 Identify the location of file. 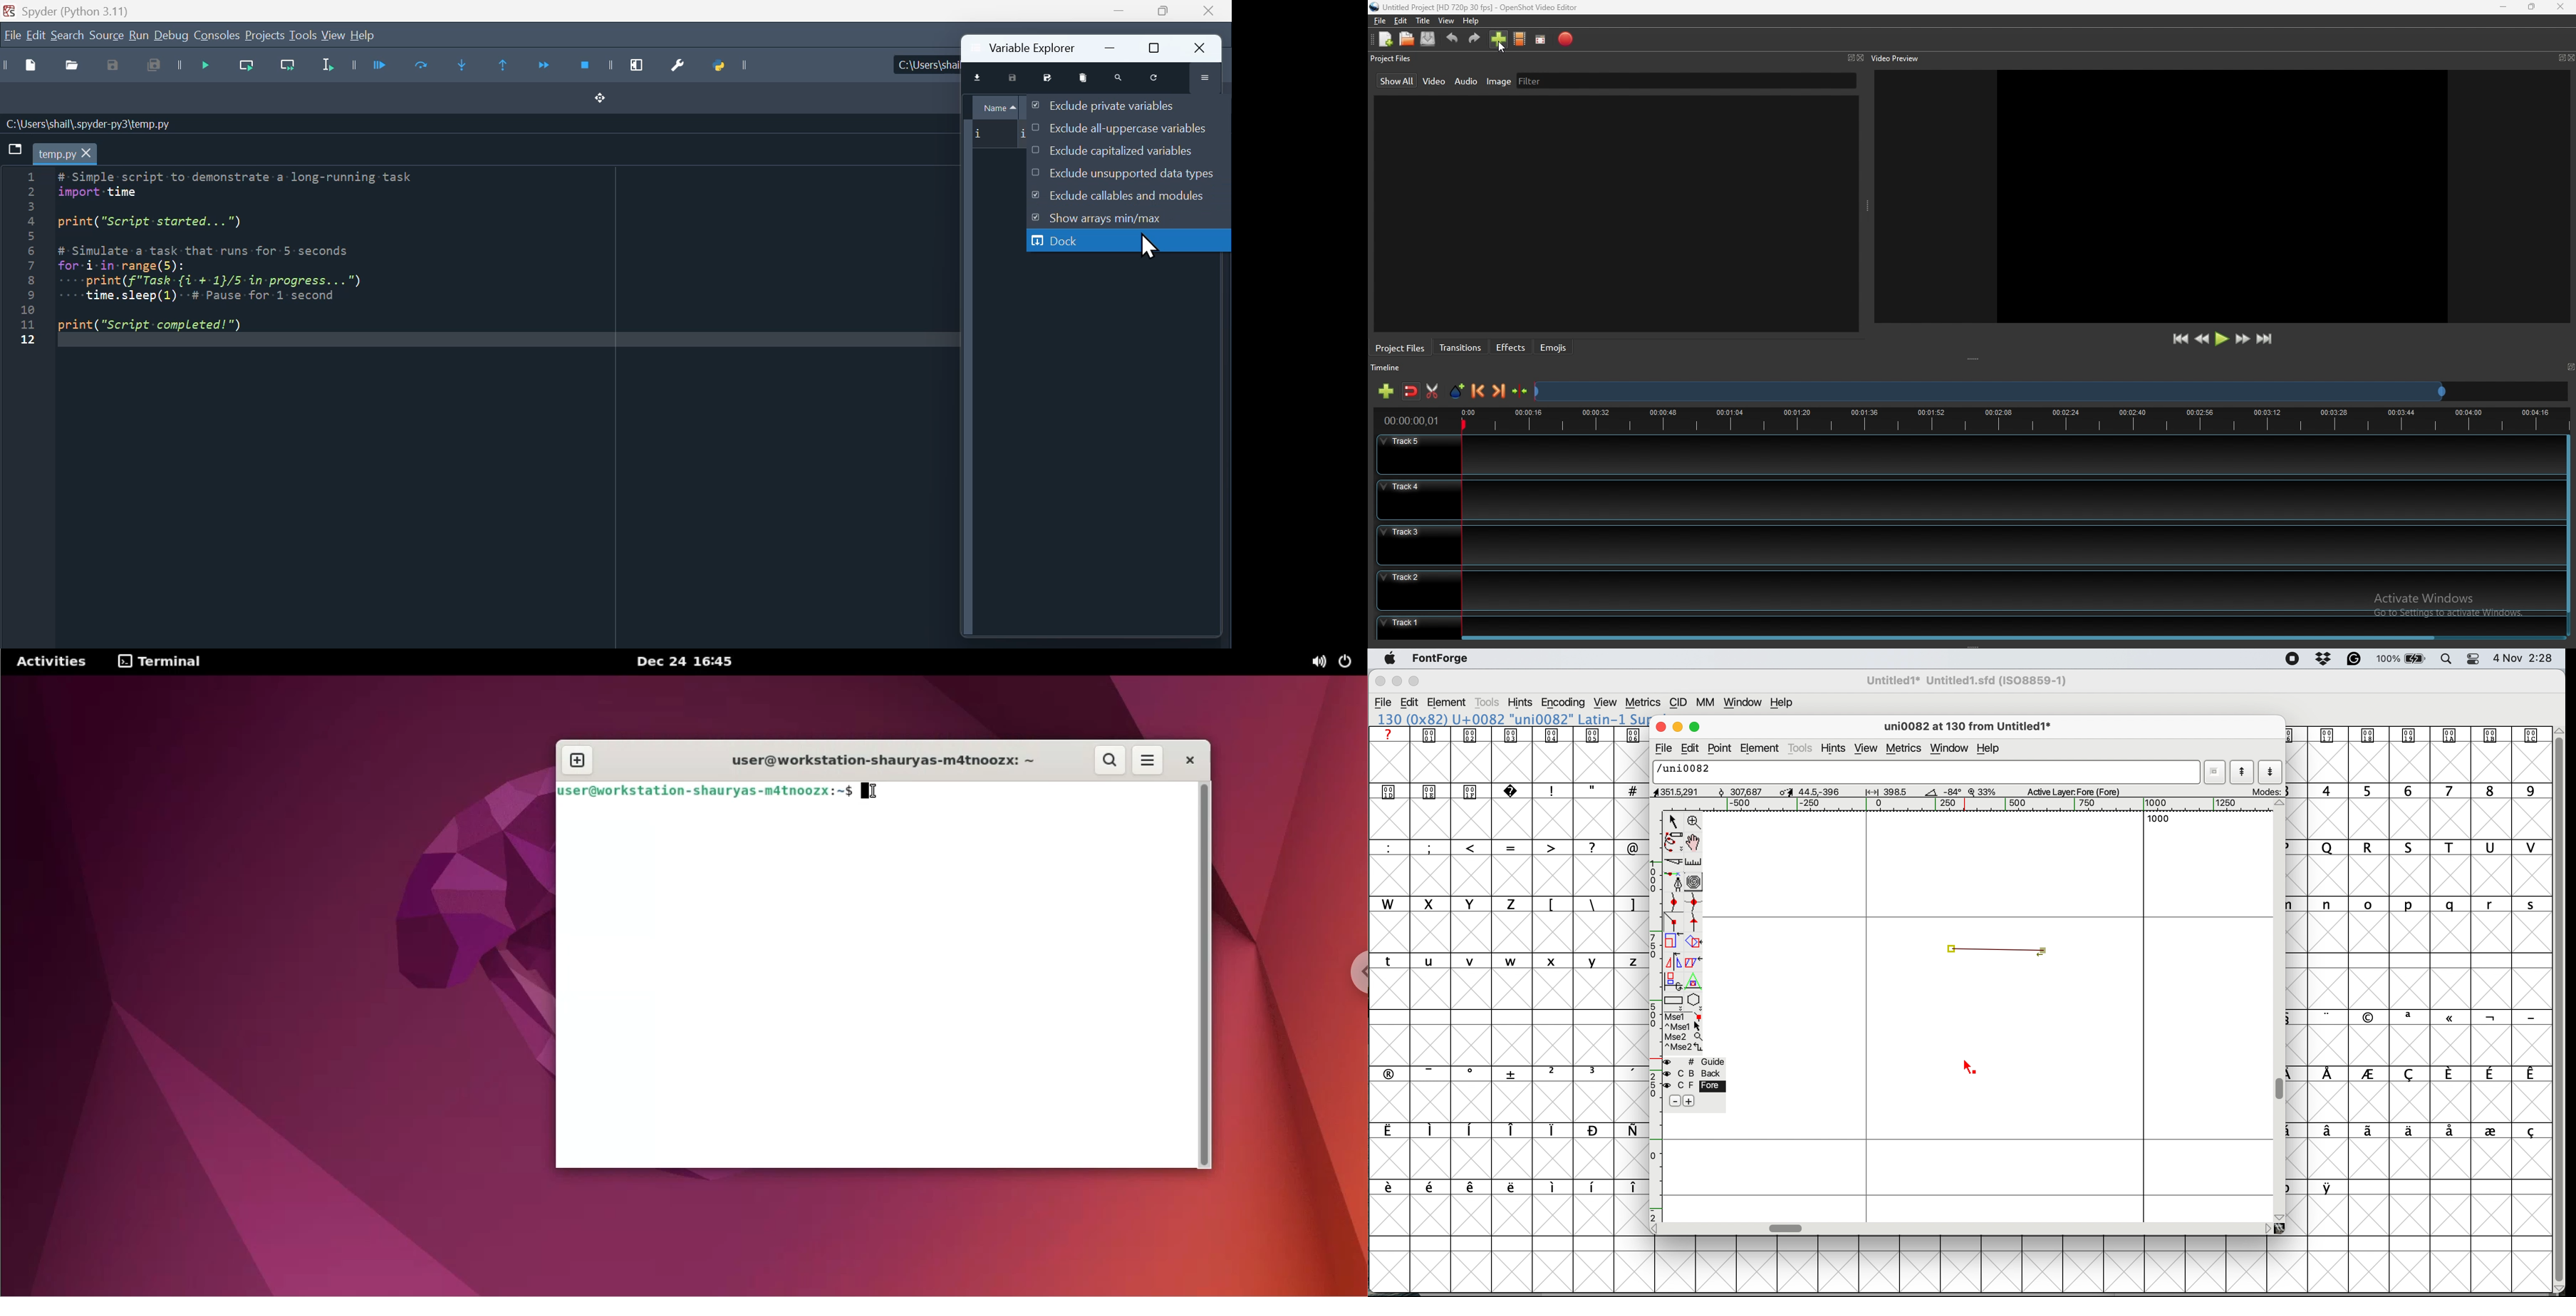
(1384, 702).